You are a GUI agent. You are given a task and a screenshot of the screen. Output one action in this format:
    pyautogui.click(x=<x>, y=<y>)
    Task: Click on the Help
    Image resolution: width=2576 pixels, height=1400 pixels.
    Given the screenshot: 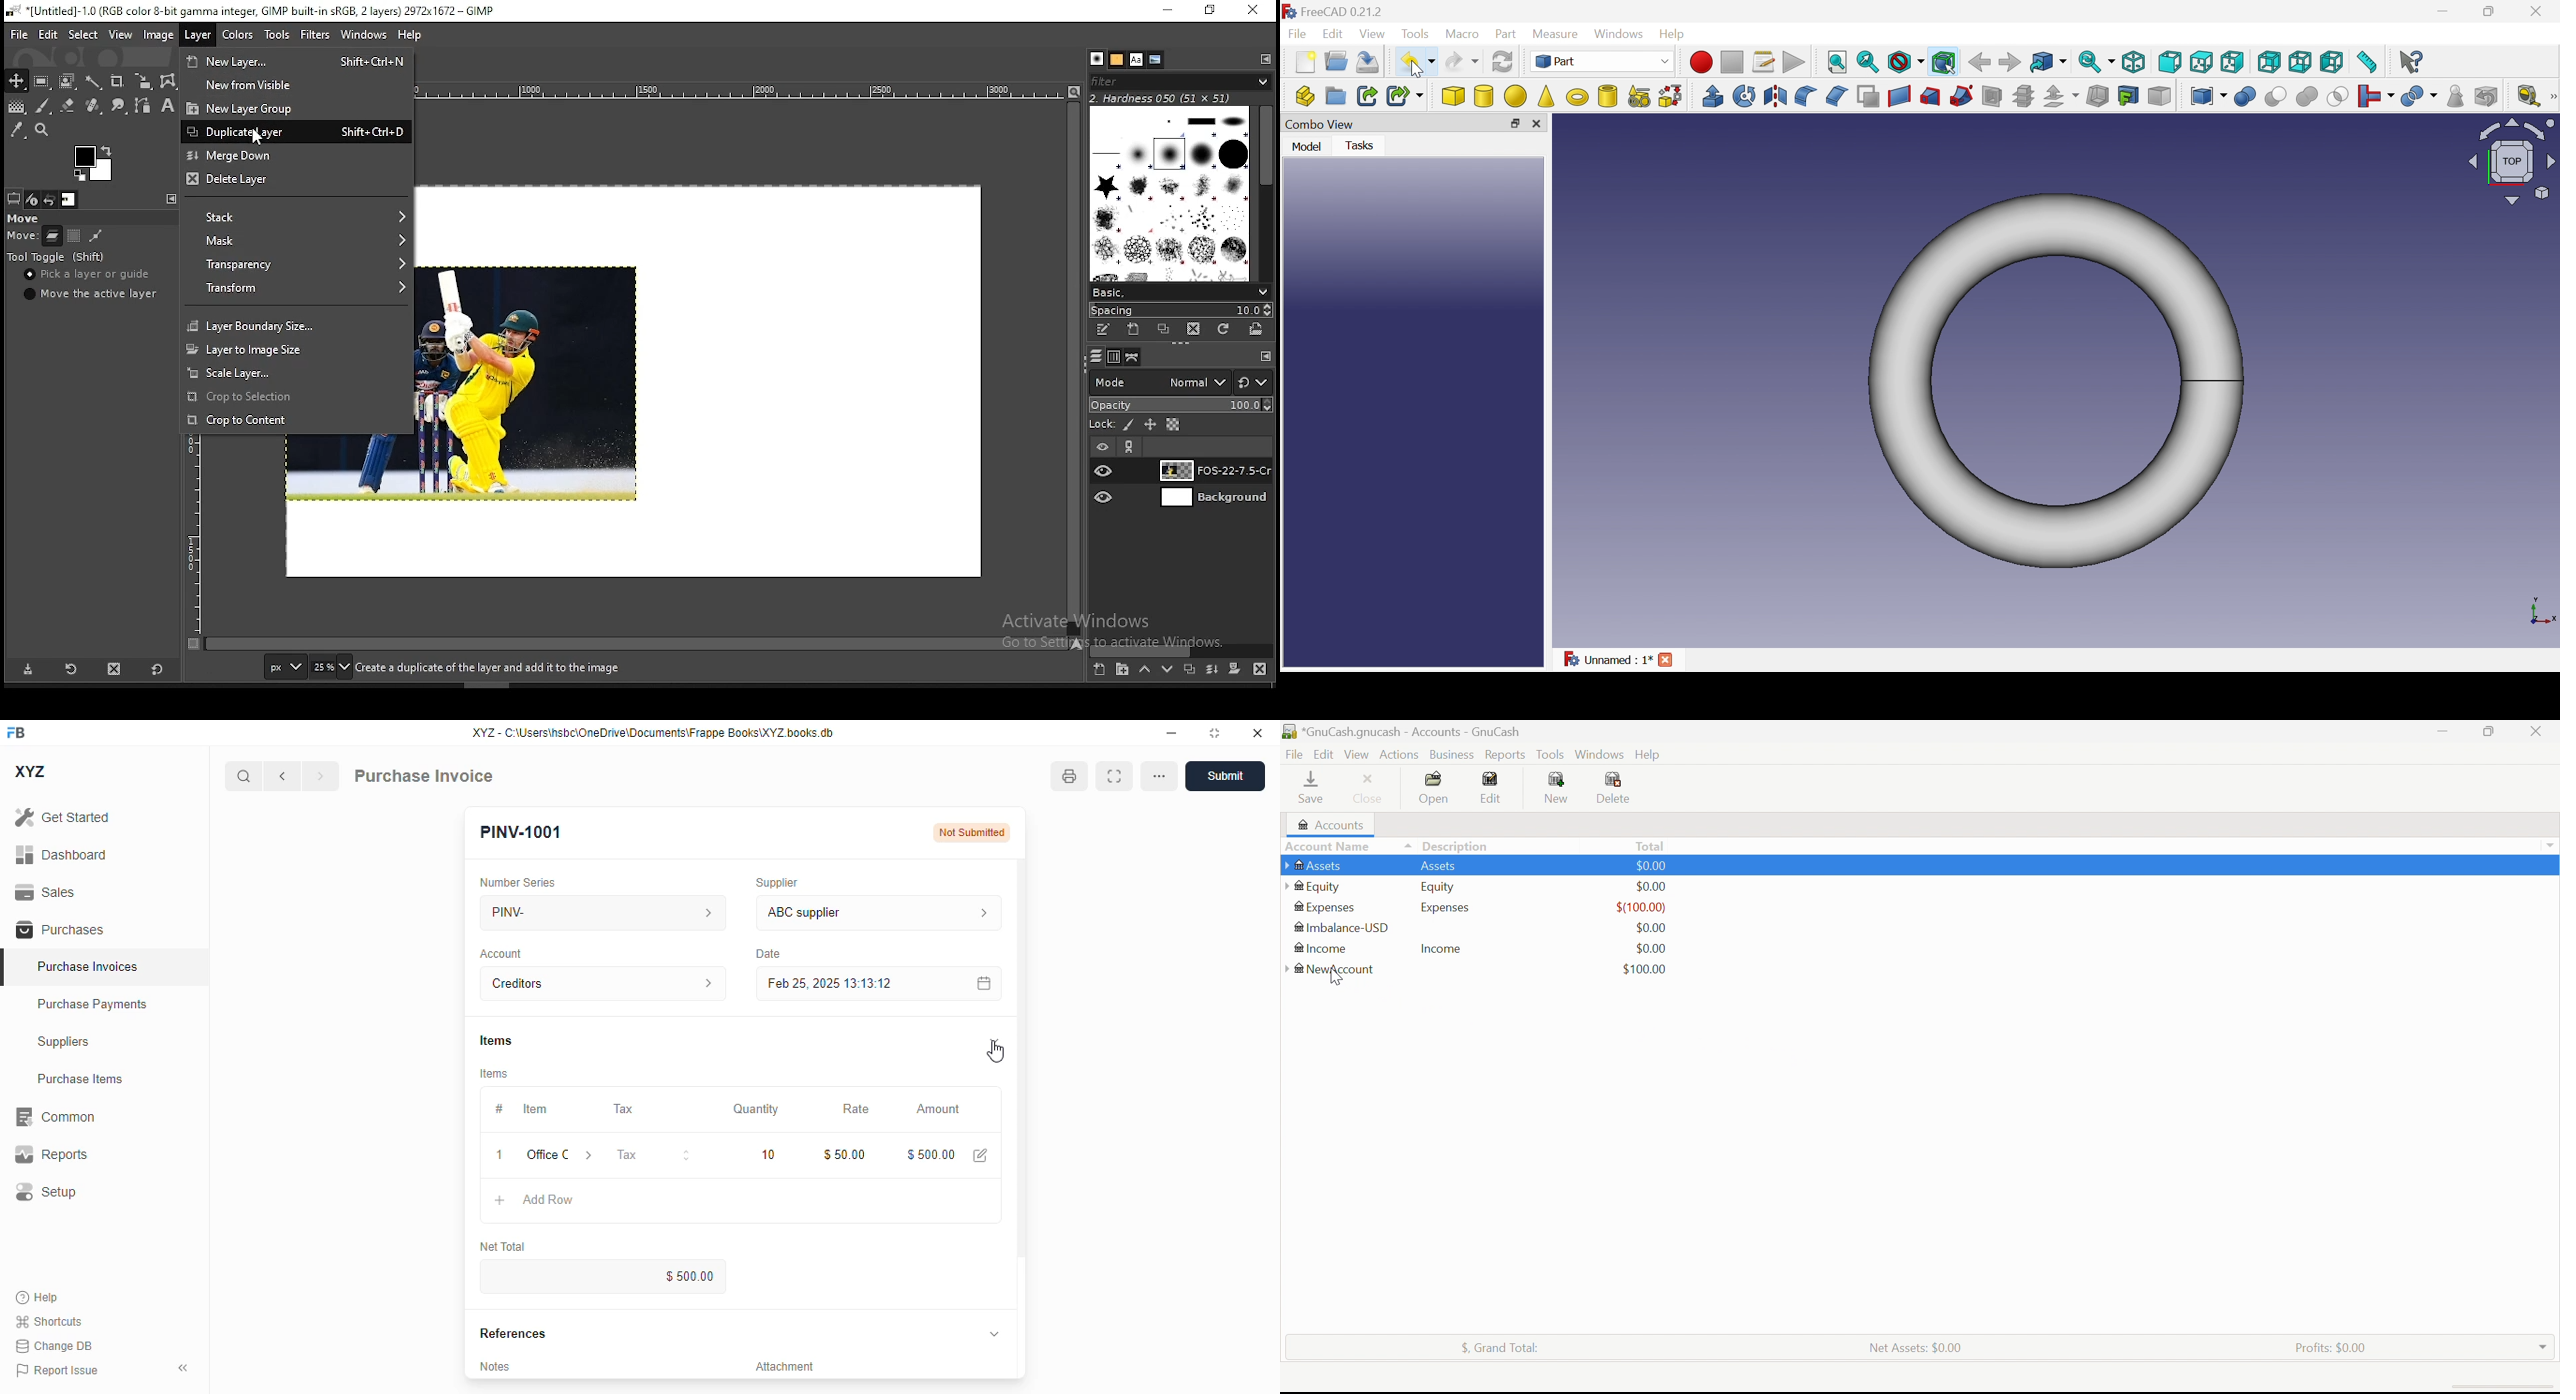 What is the action you would take?
    pyautogui.click(x=1647, y=755)
    